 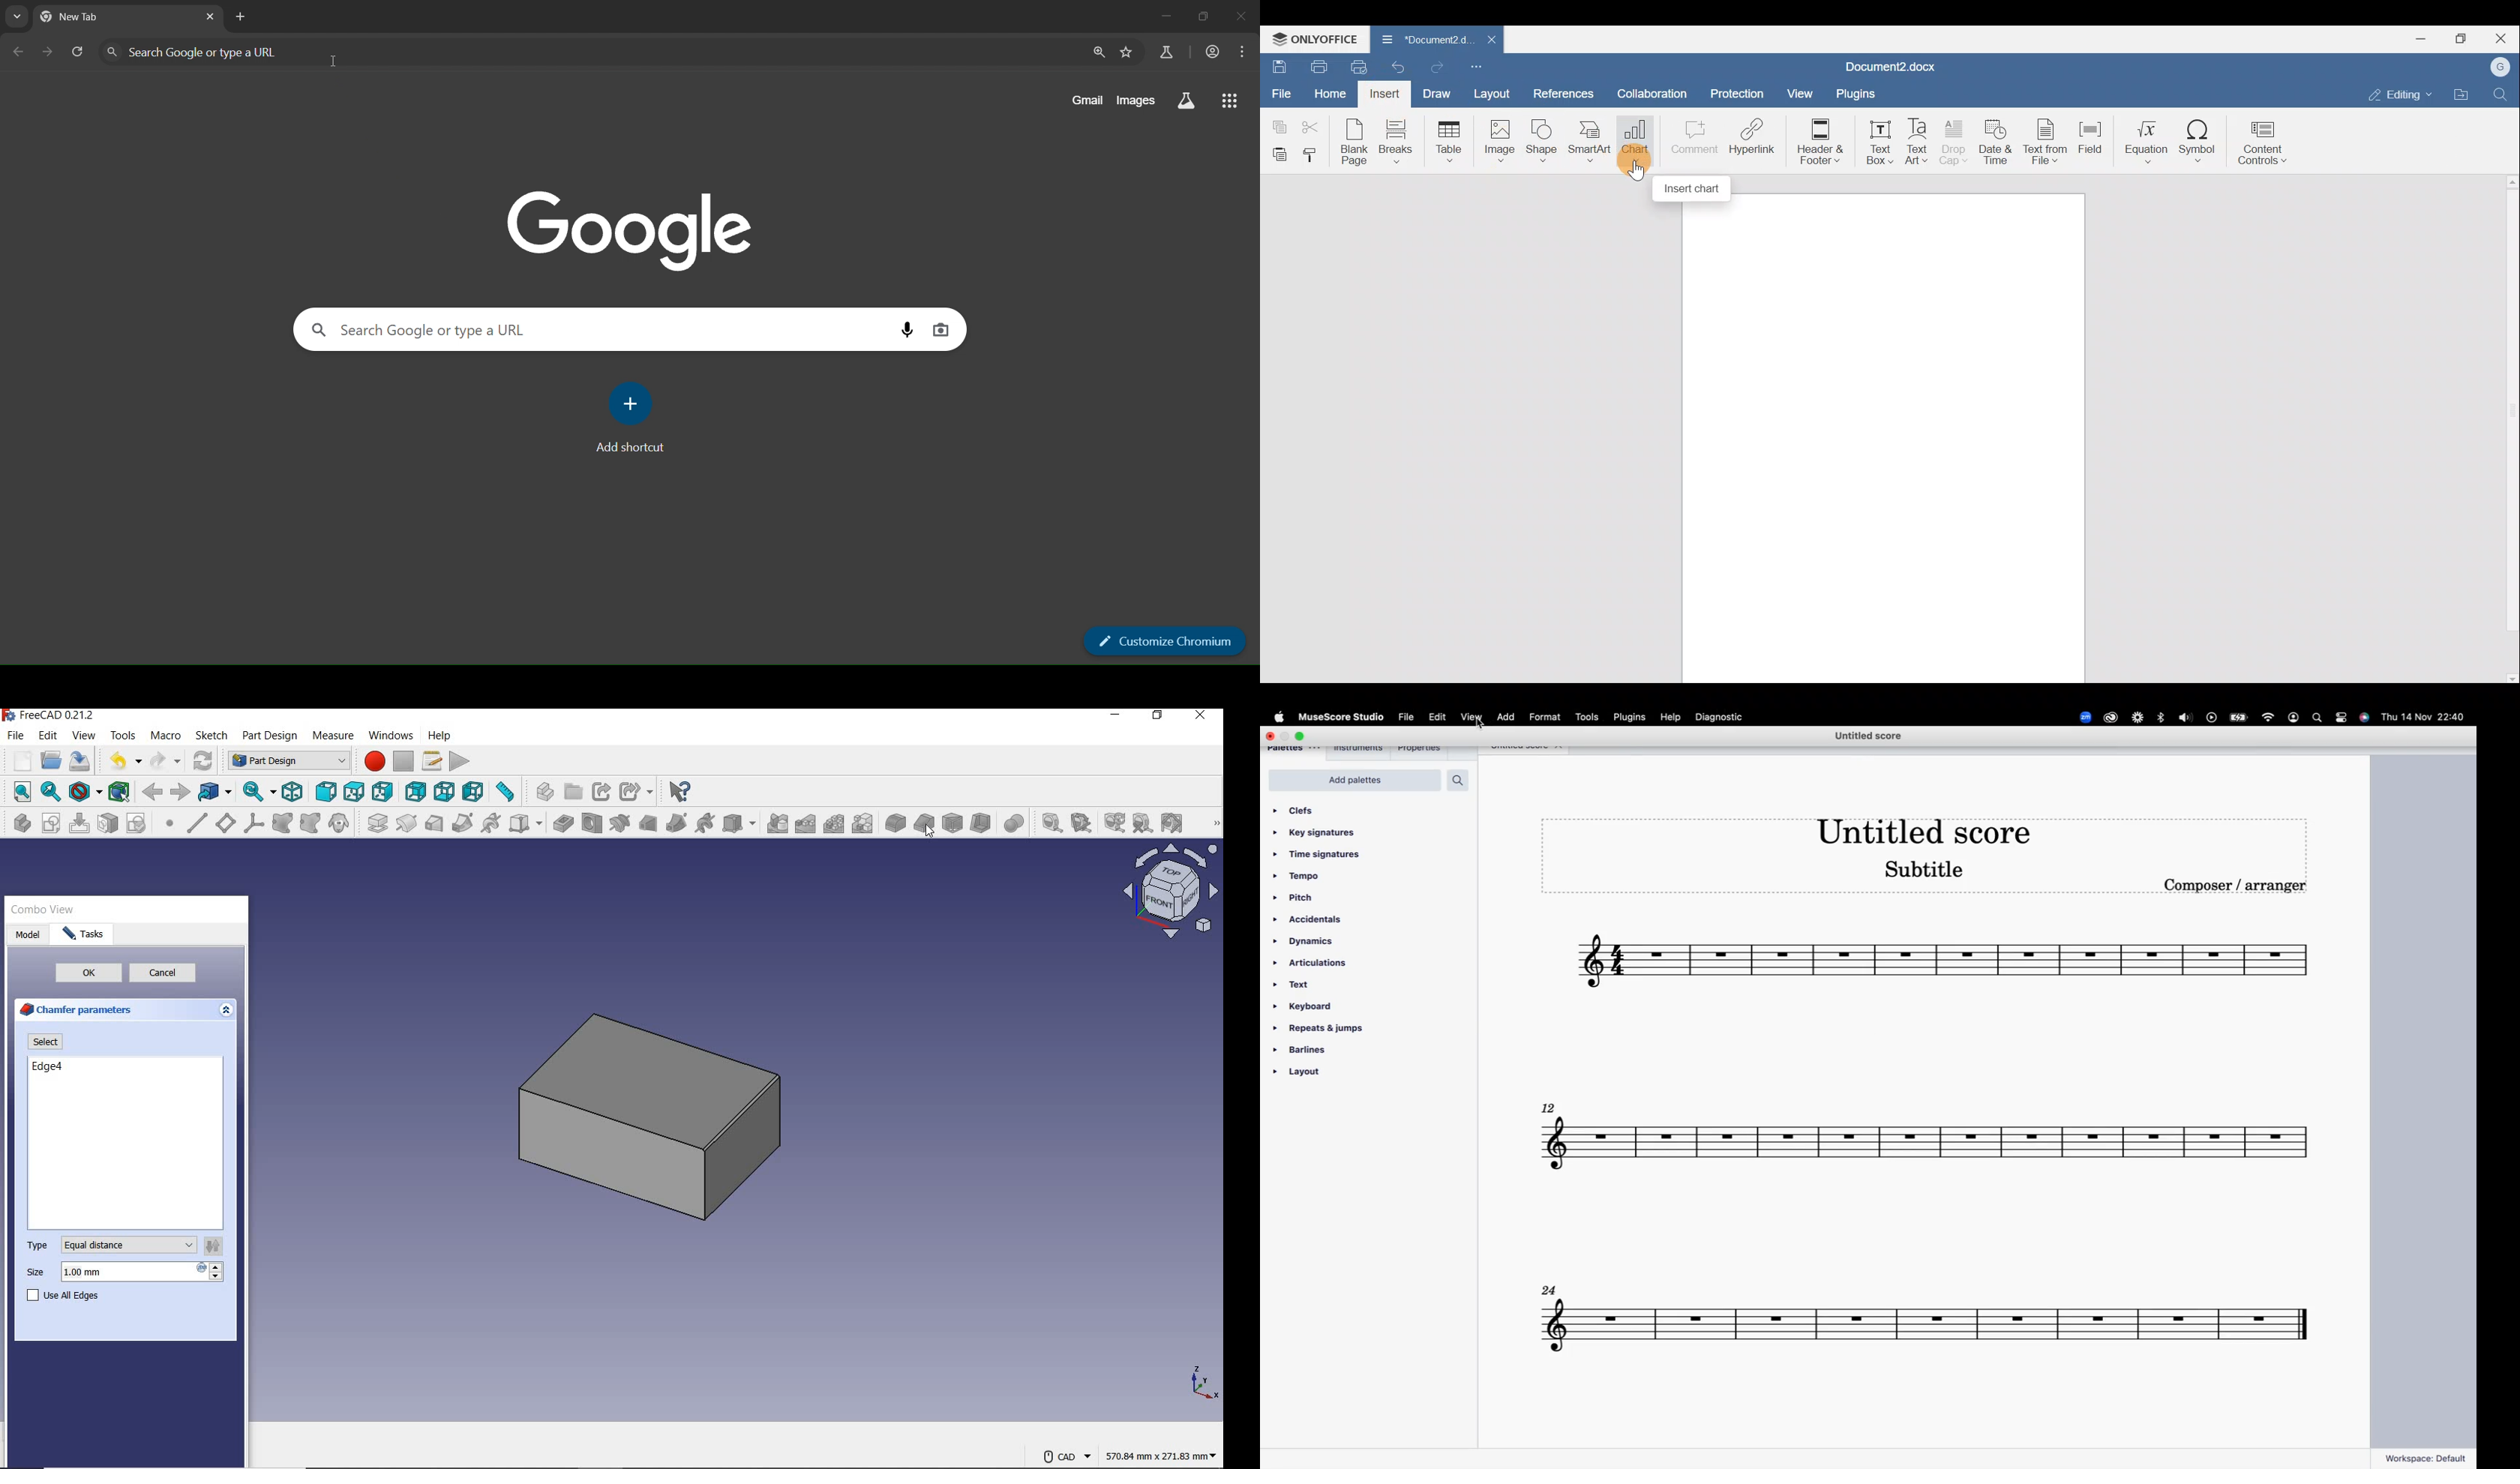 What do you see at coordinates (2239, 719) in the screenshot?
I see `battery` at bounding box center [2239, 719].